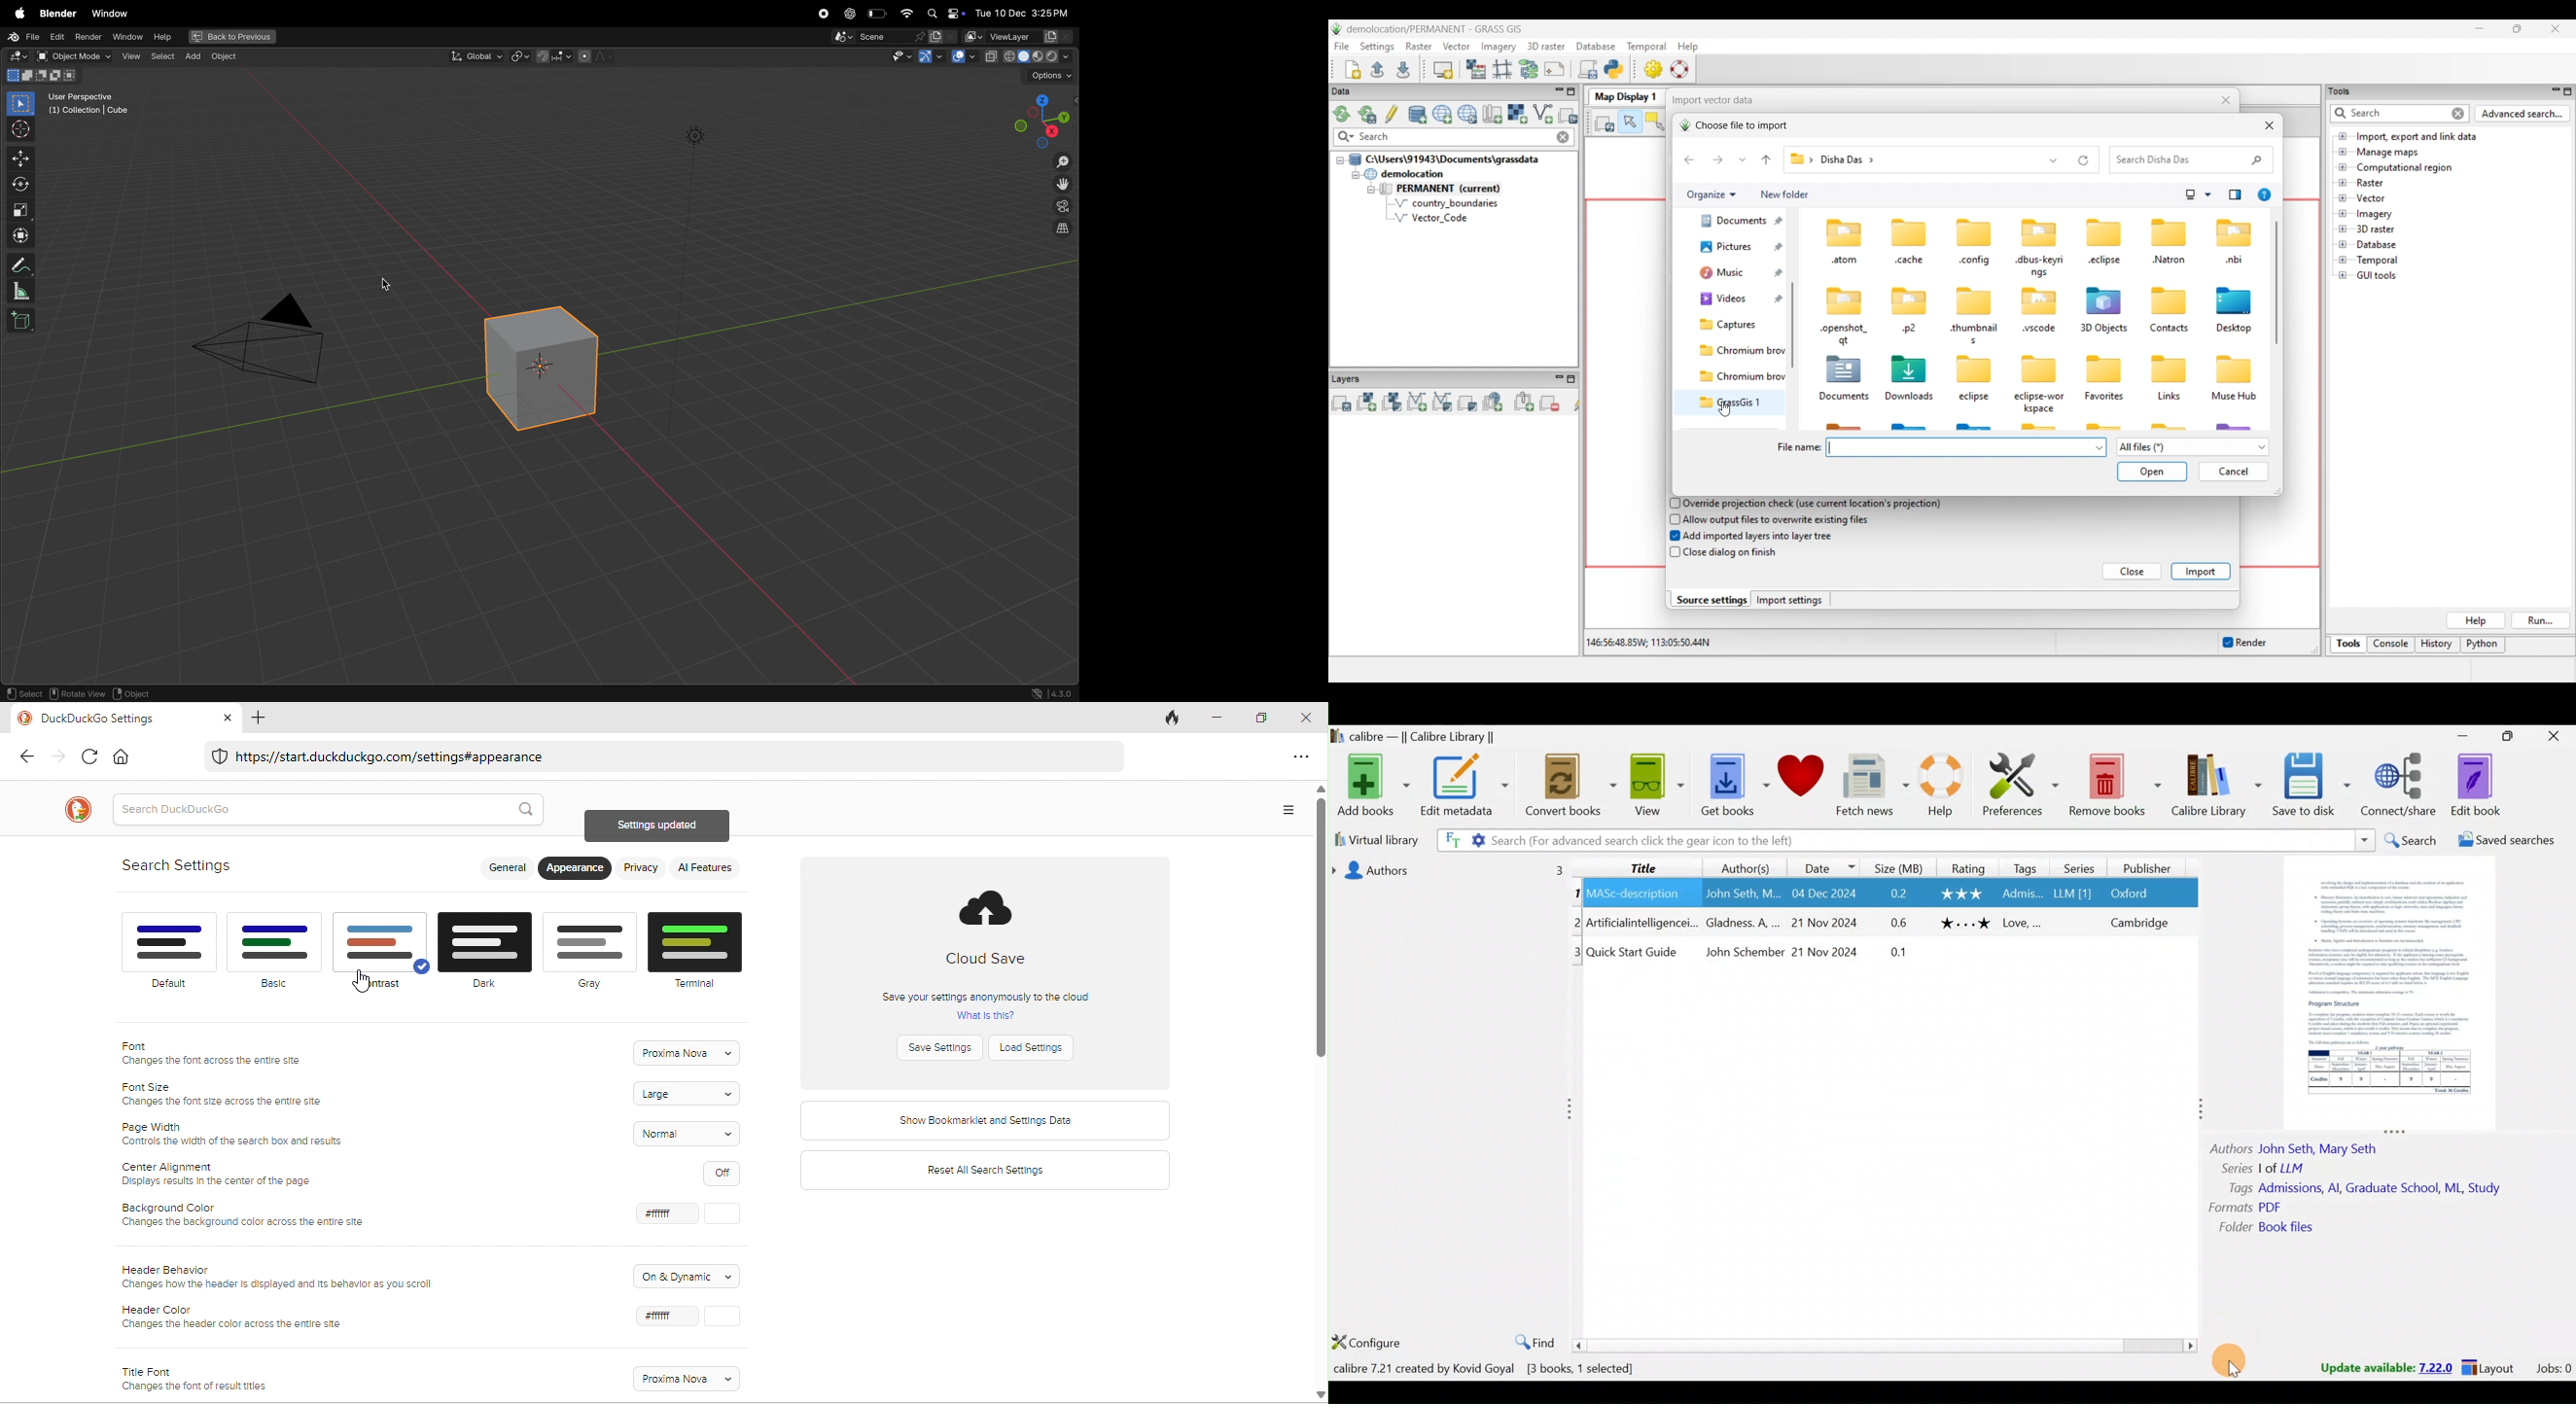 This screenshot has height=1428, width=2576. I want to click on Vertical slide bar, so click(1796, 298).